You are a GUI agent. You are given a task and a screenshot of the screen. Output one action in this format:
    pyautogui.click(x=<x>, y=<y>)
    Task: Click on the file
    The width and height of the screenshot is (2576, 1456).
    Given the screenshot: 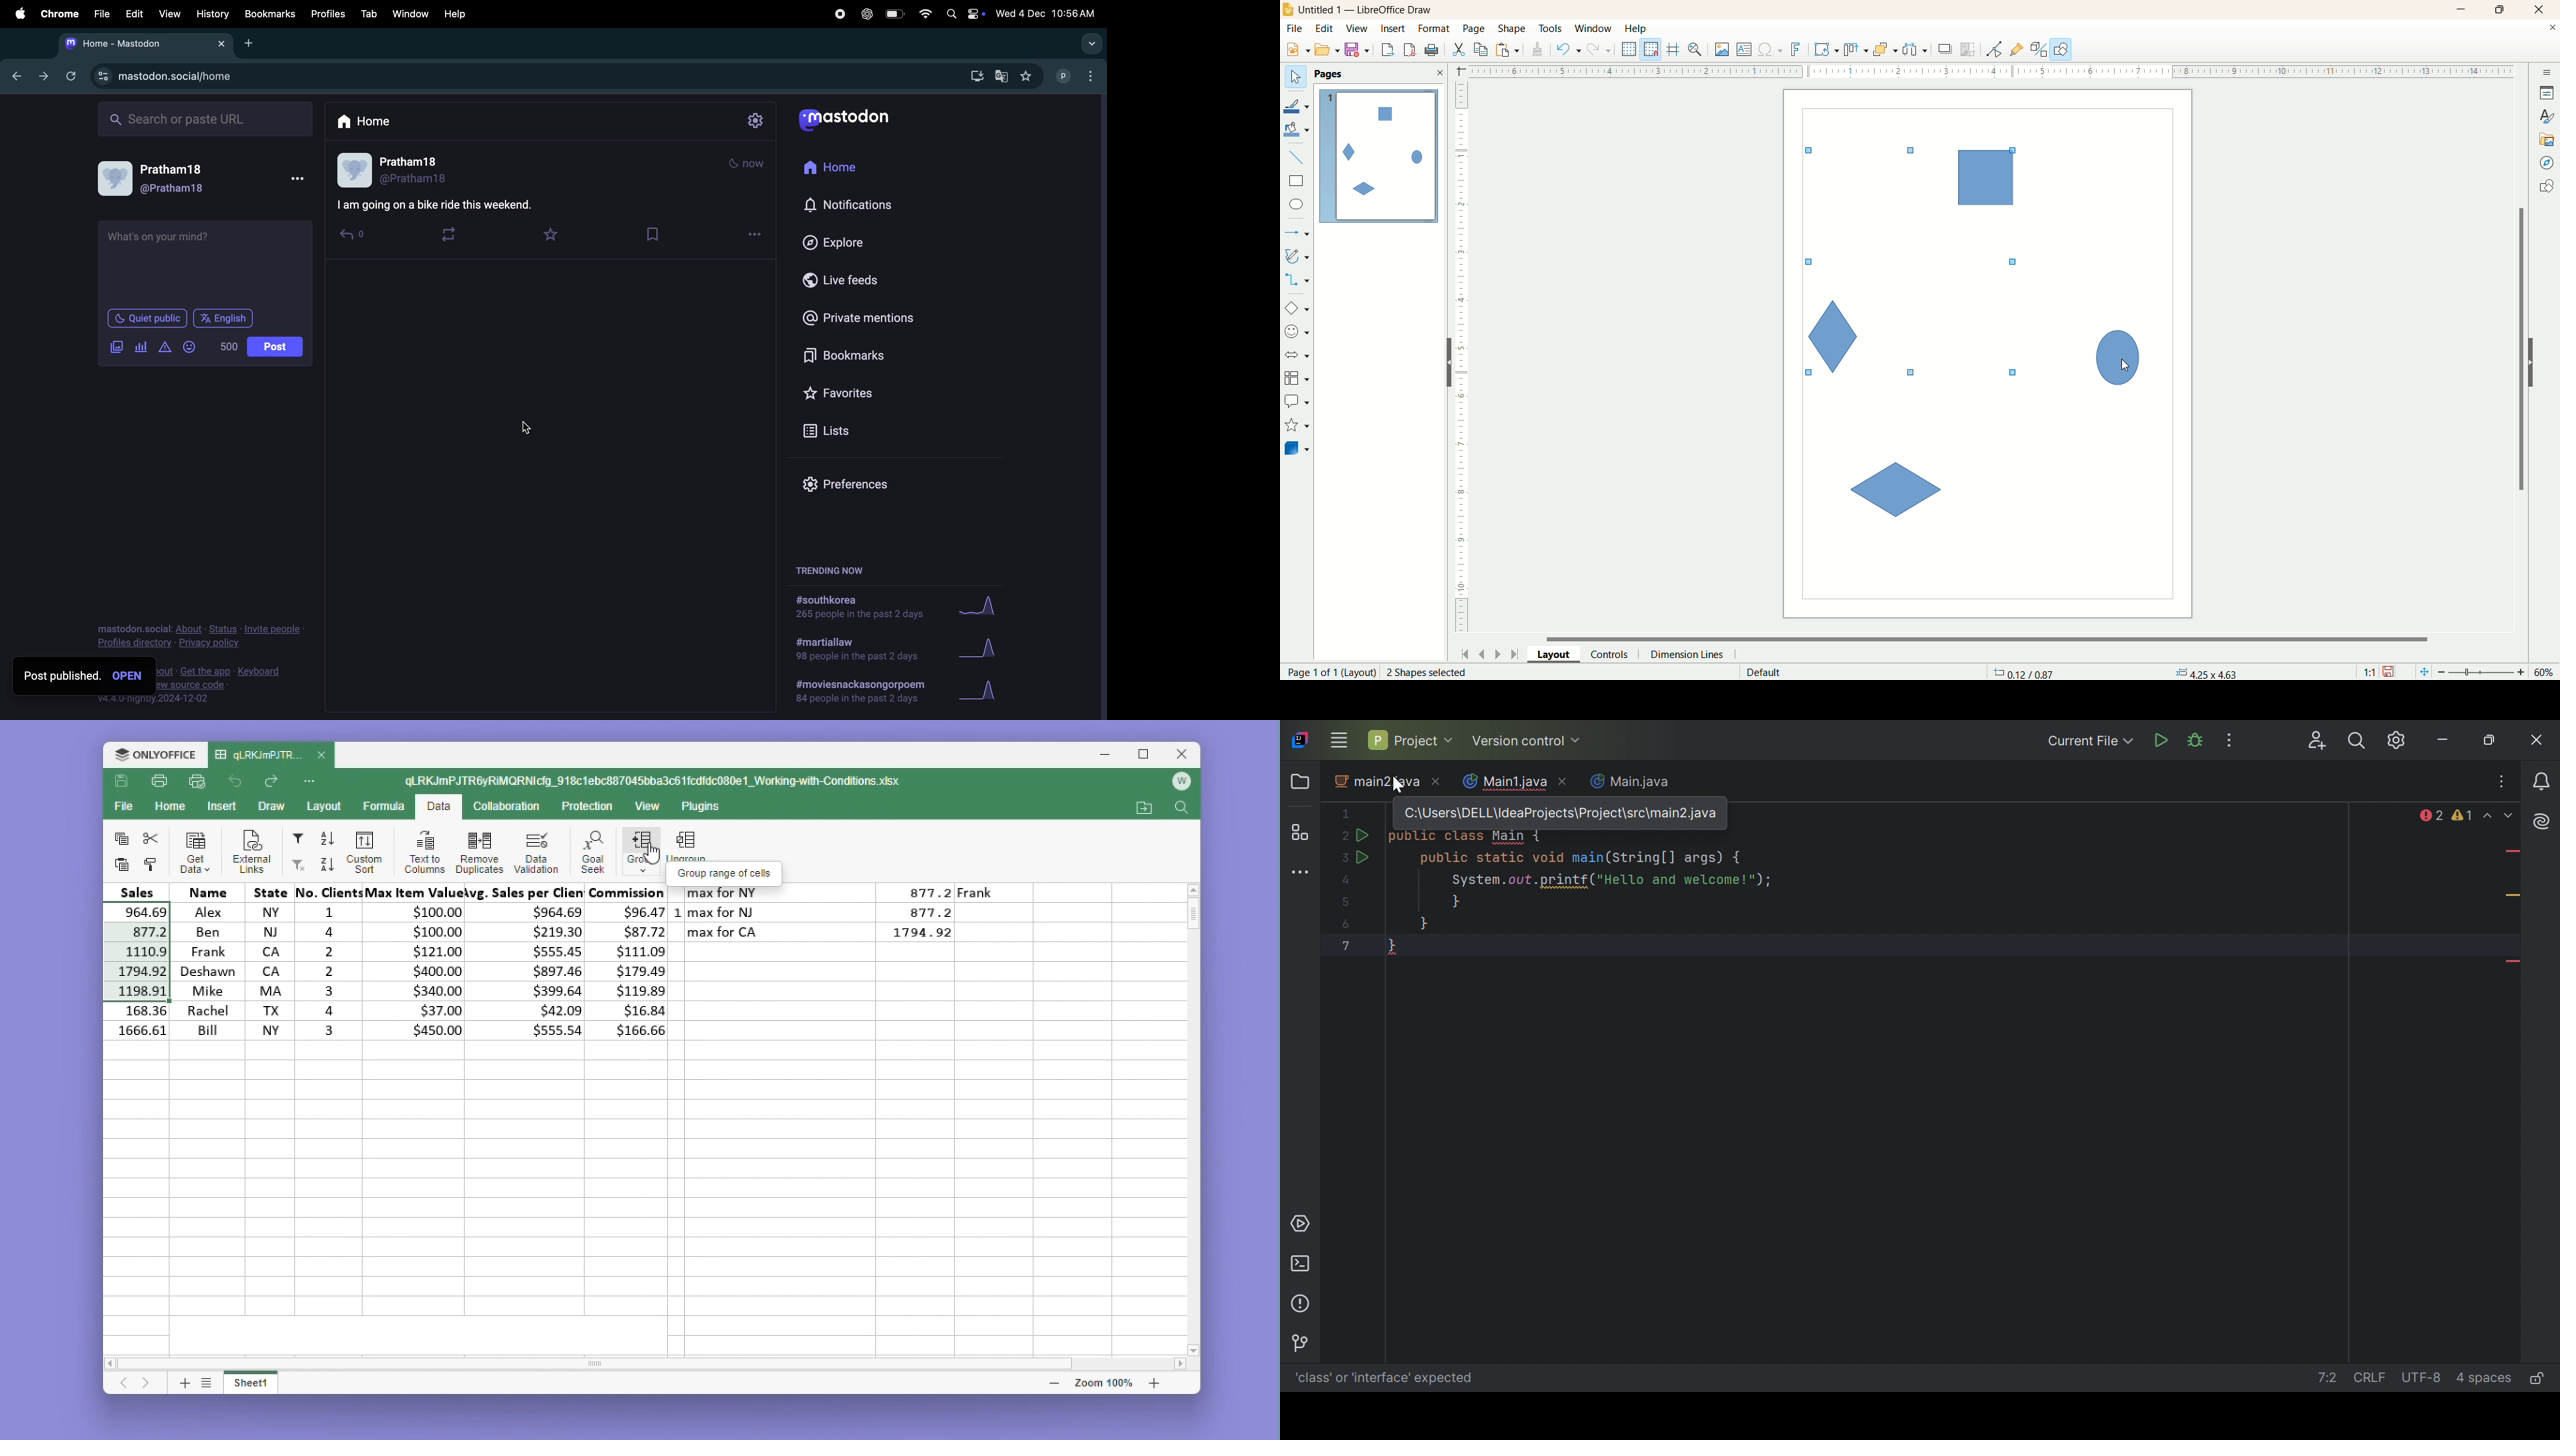 What is the action you would take?
    pyautogui.click(x=100, y=14)
    